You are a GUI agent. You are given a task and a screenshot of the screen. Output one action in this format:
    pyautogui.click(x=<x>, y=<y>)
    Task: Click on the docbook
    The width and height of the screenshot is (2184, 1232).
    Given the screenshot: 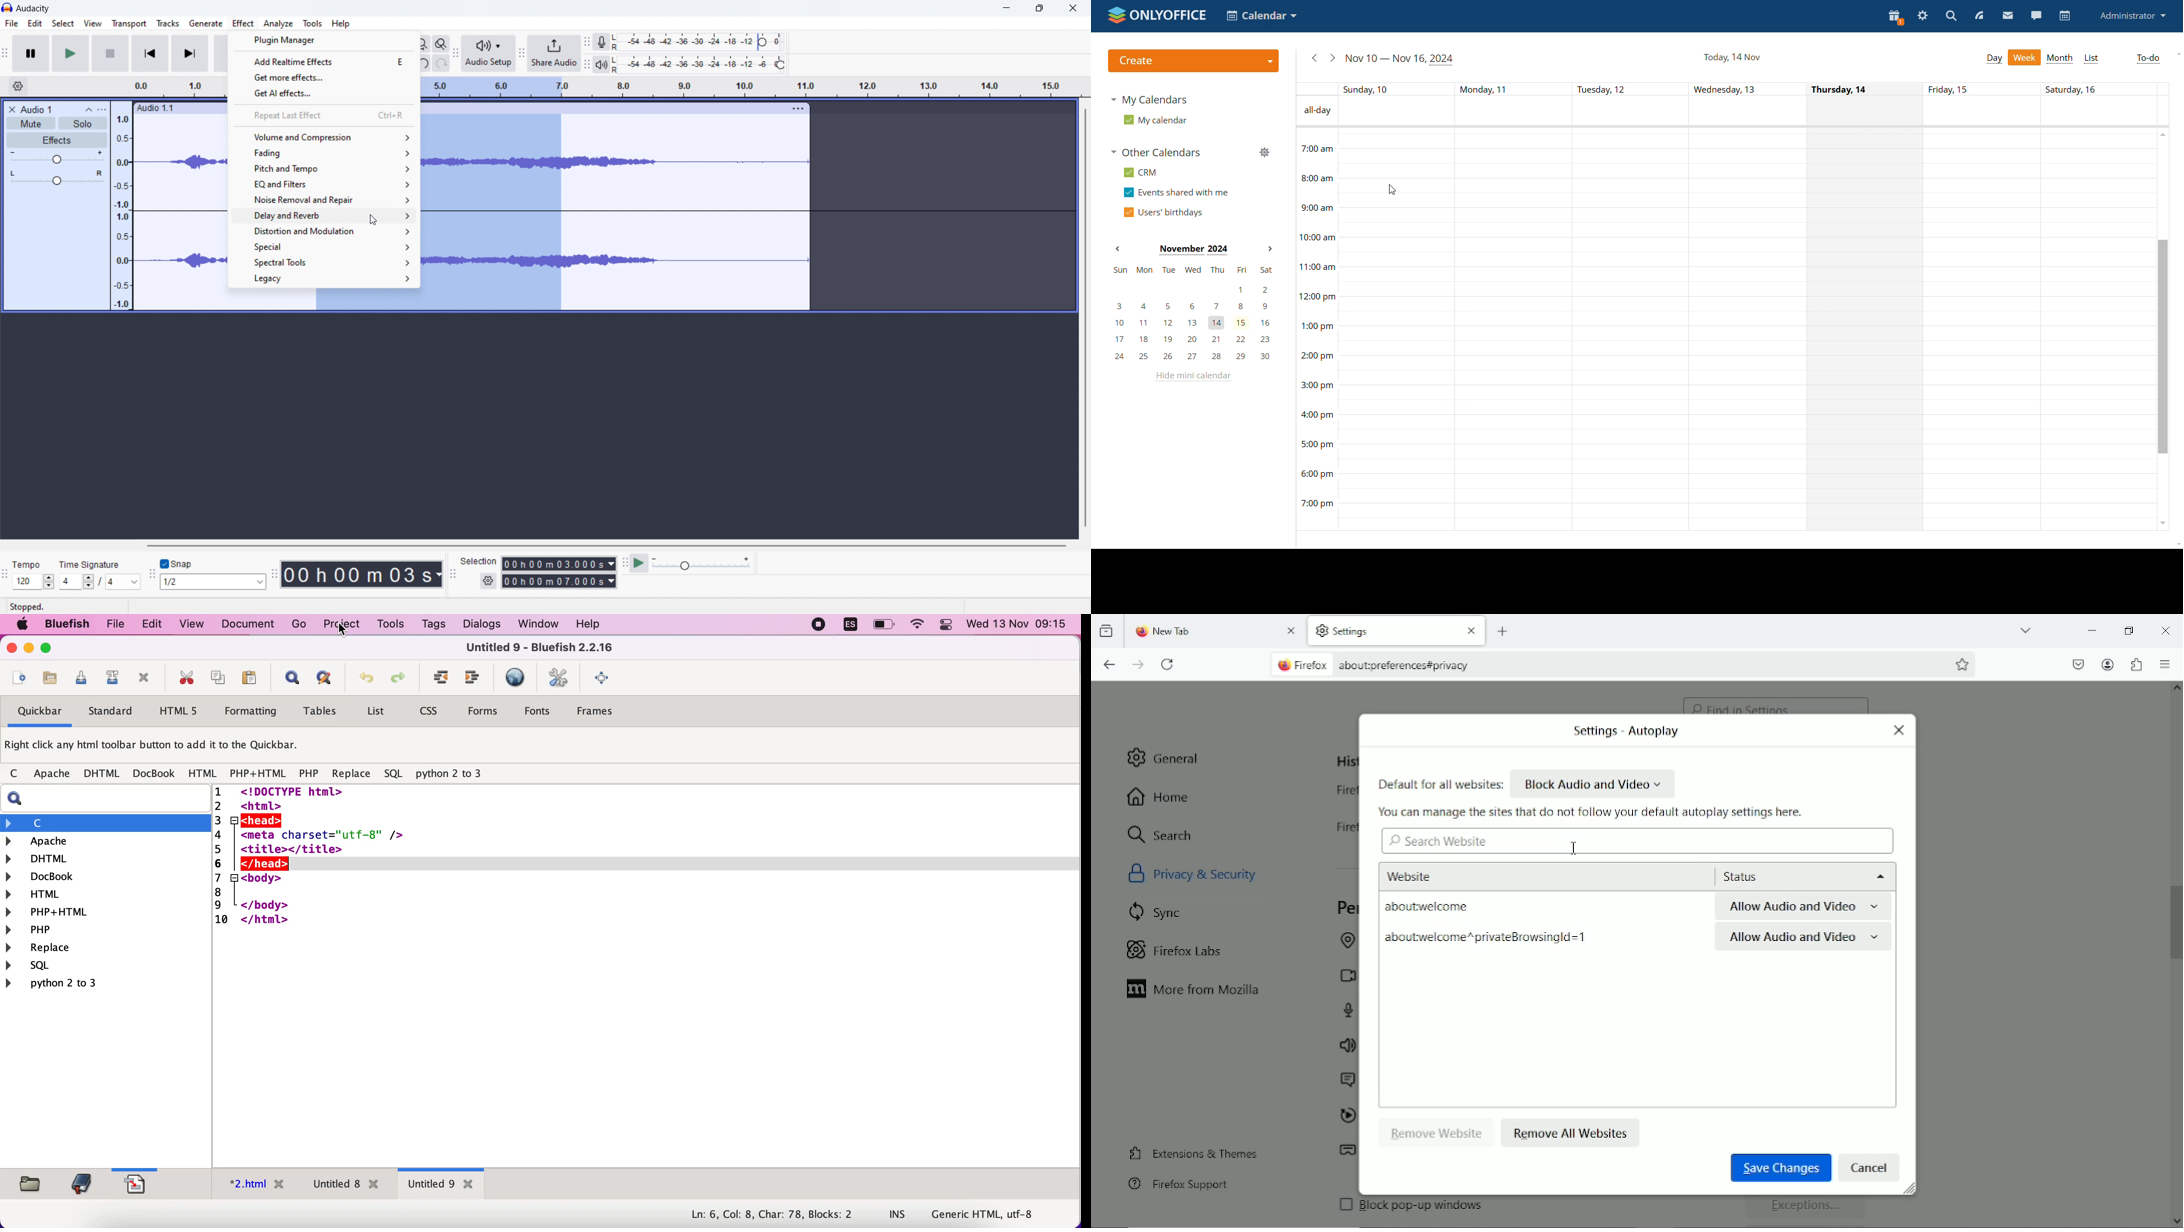 What is the action you would take?
    pyautogui.click(x=154, y=775)
    